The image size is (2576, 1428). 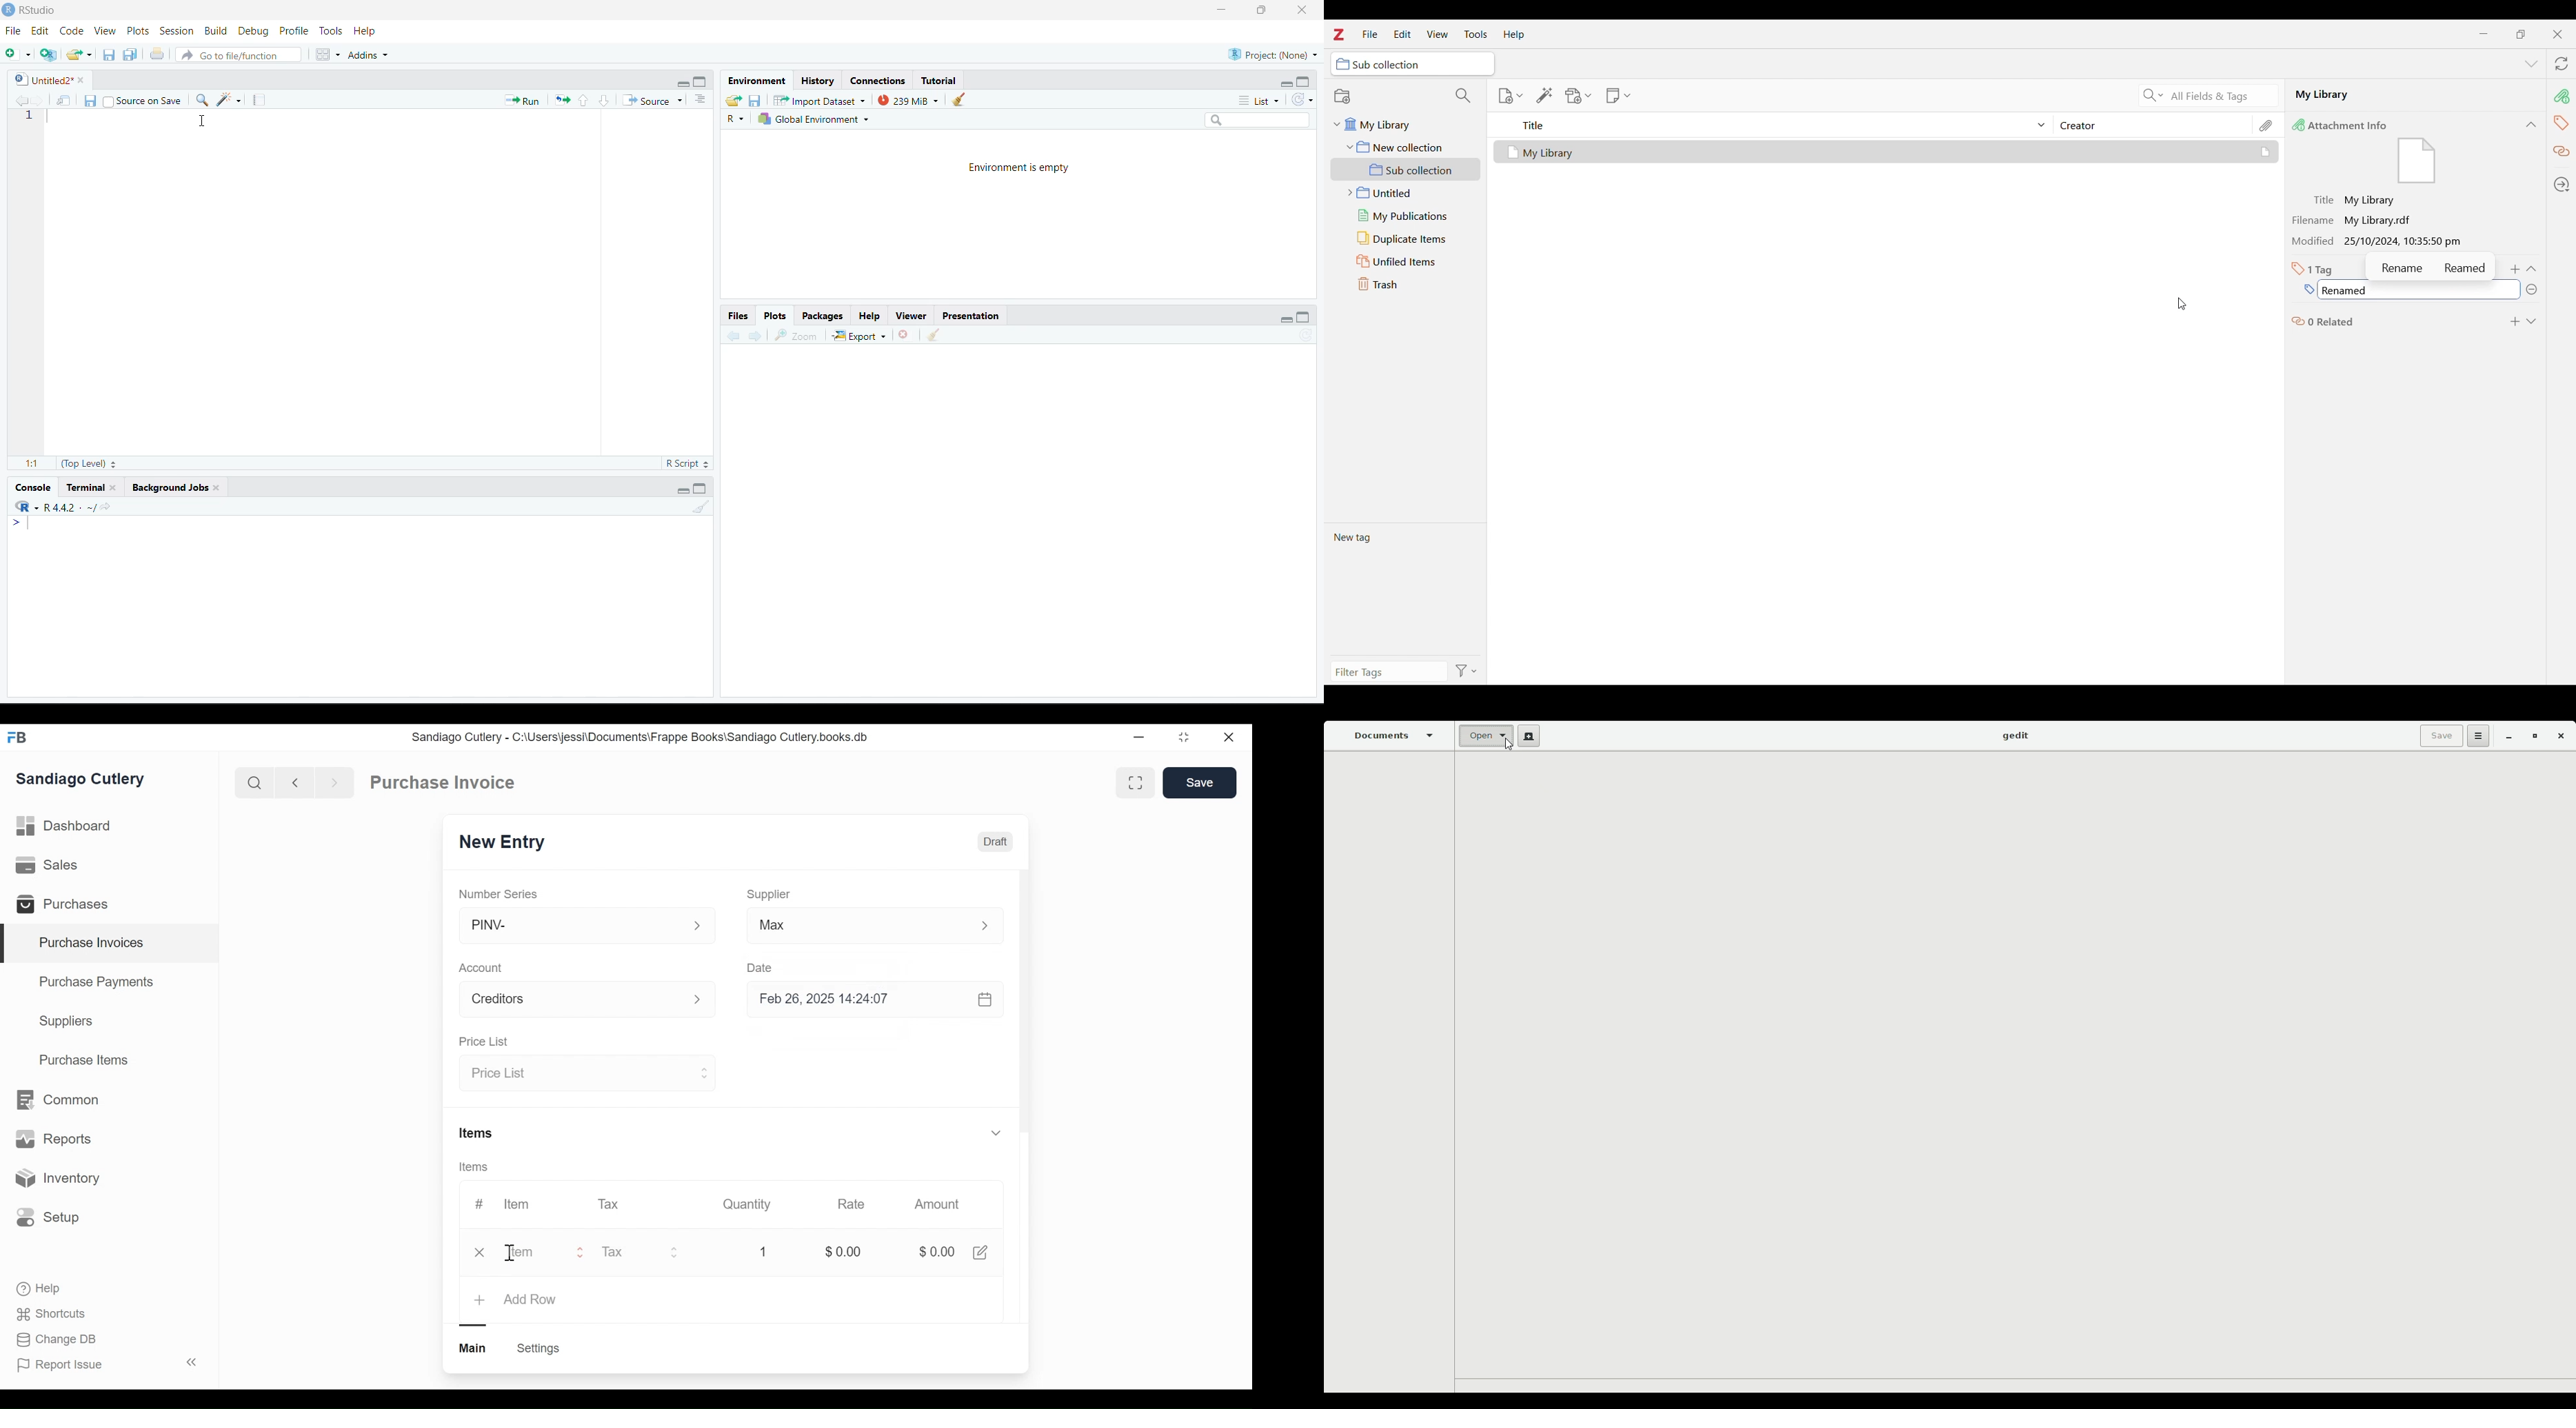 I want to click on Add Row, so click(x=530, y=1300).